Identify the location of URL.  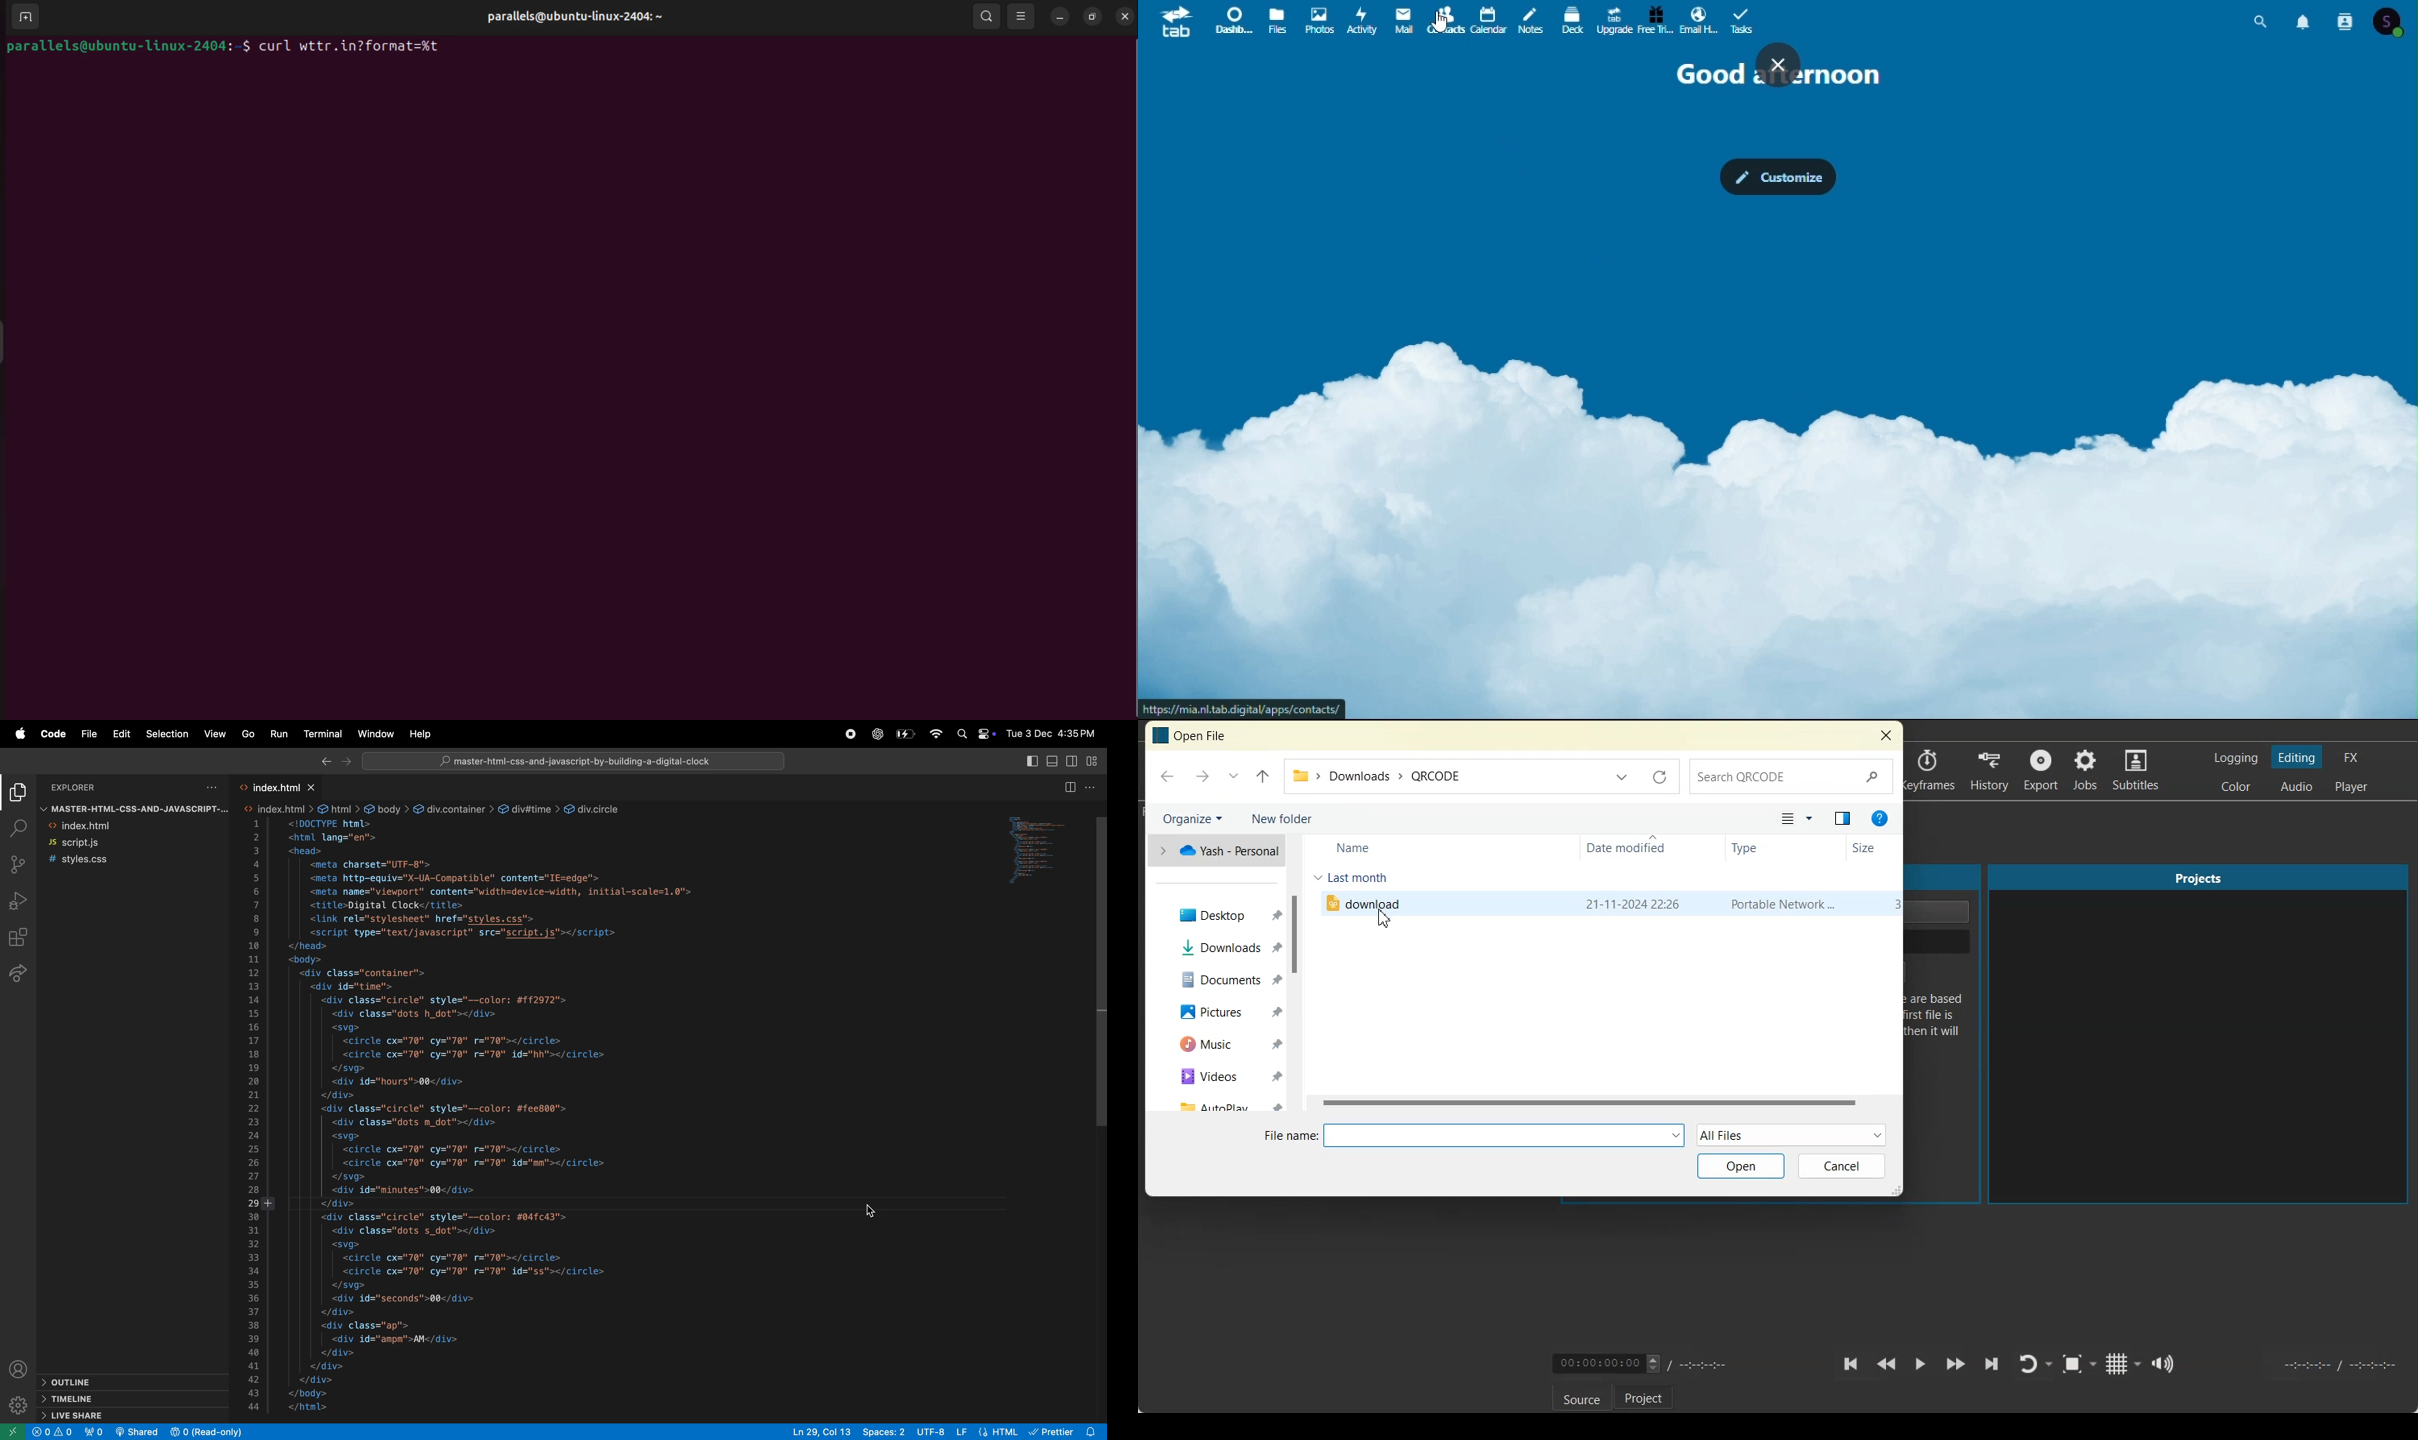
(1244, 708).